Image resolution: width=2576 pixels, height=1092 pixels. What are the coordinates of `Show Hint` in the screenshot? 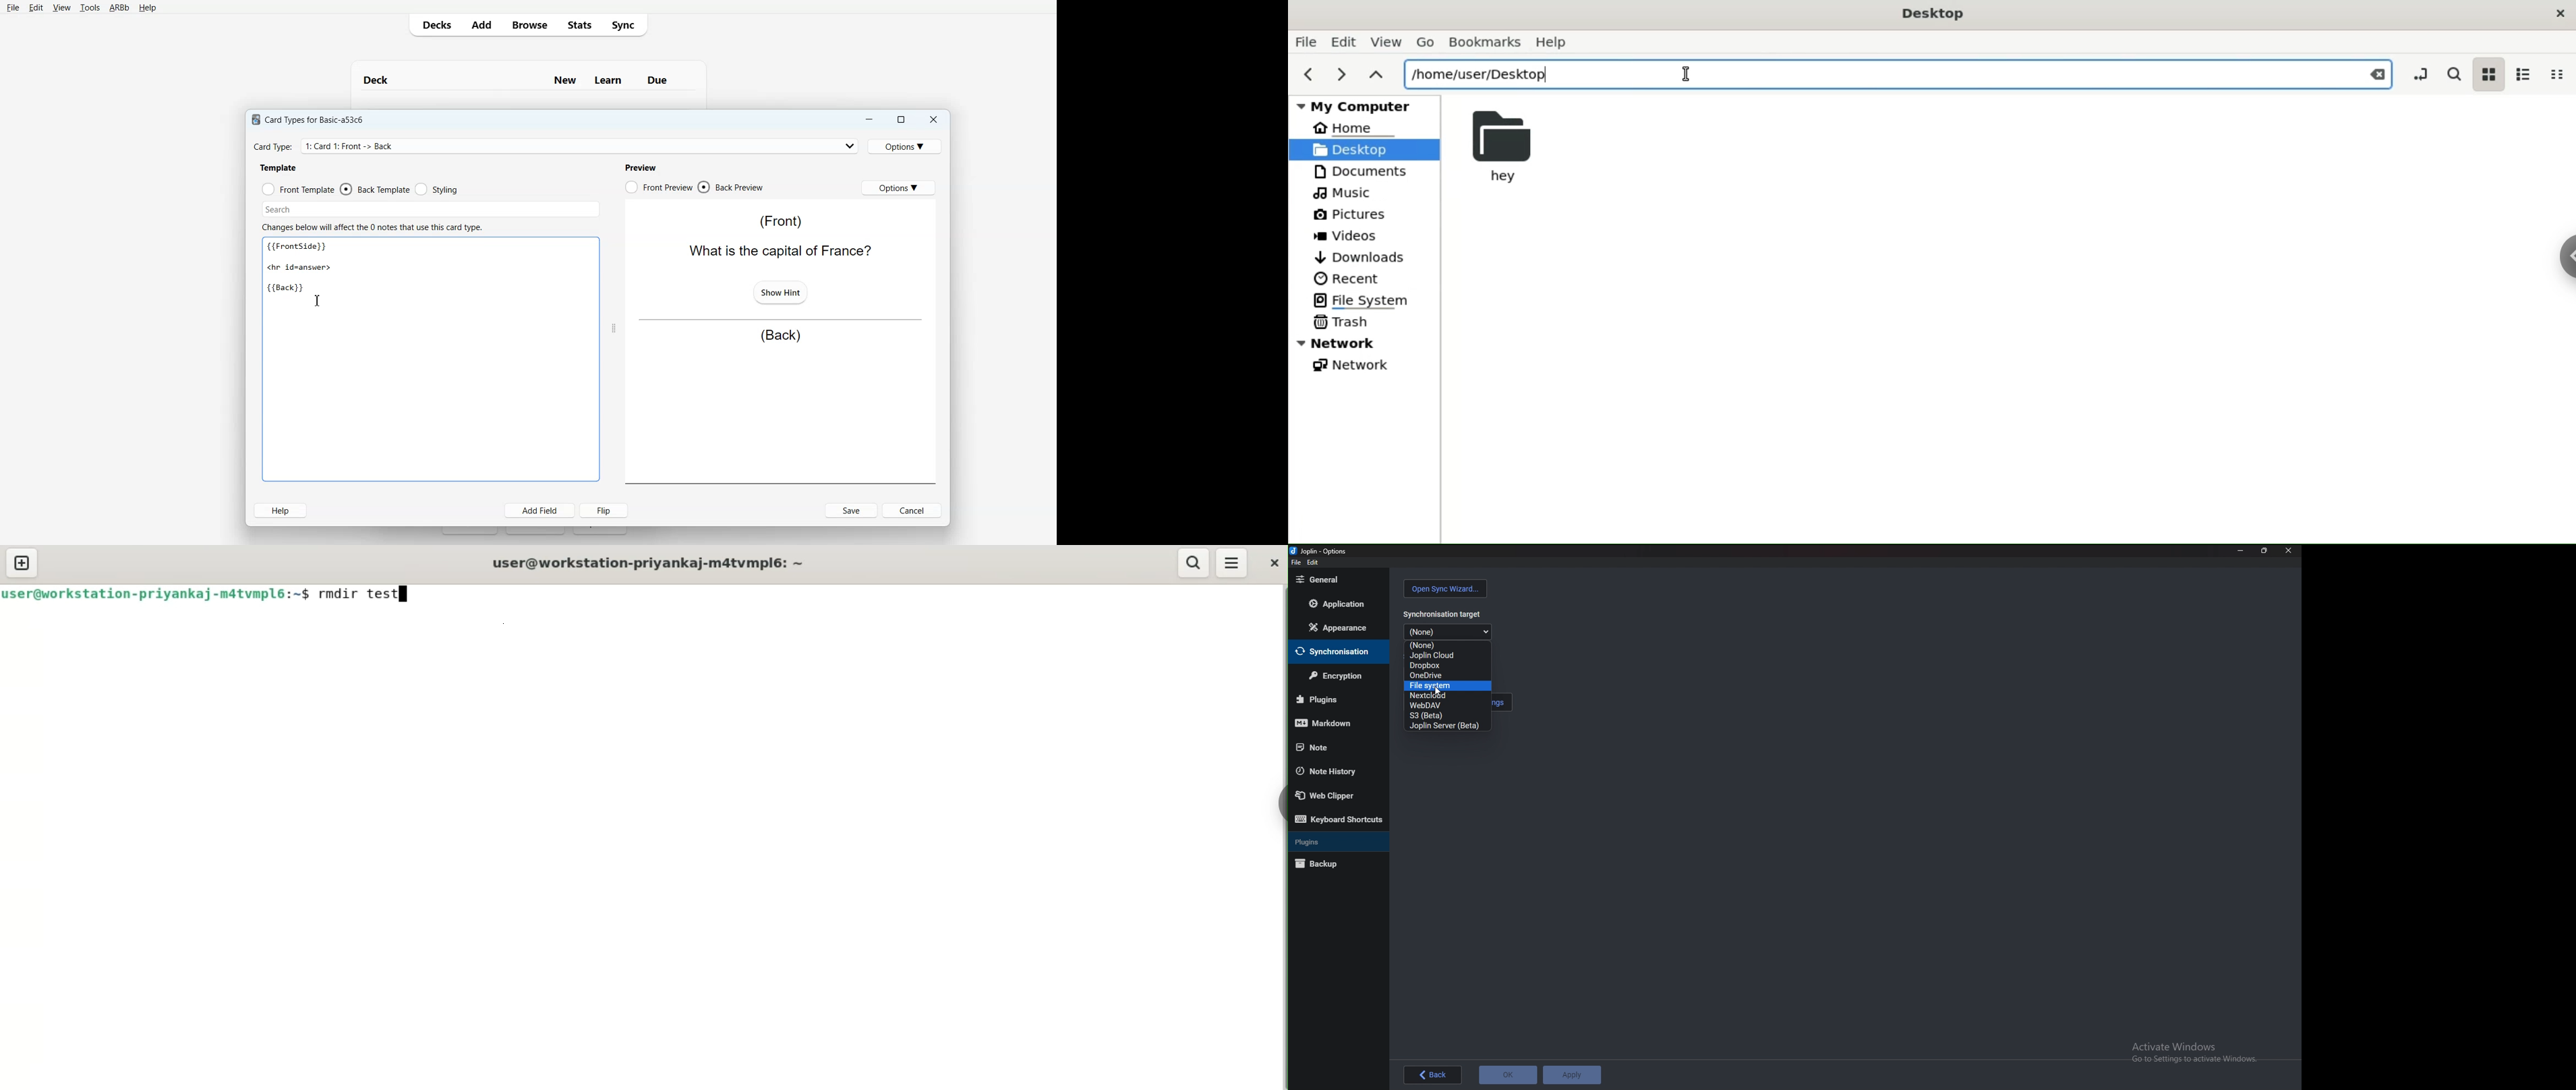 It's located at (779, 291).